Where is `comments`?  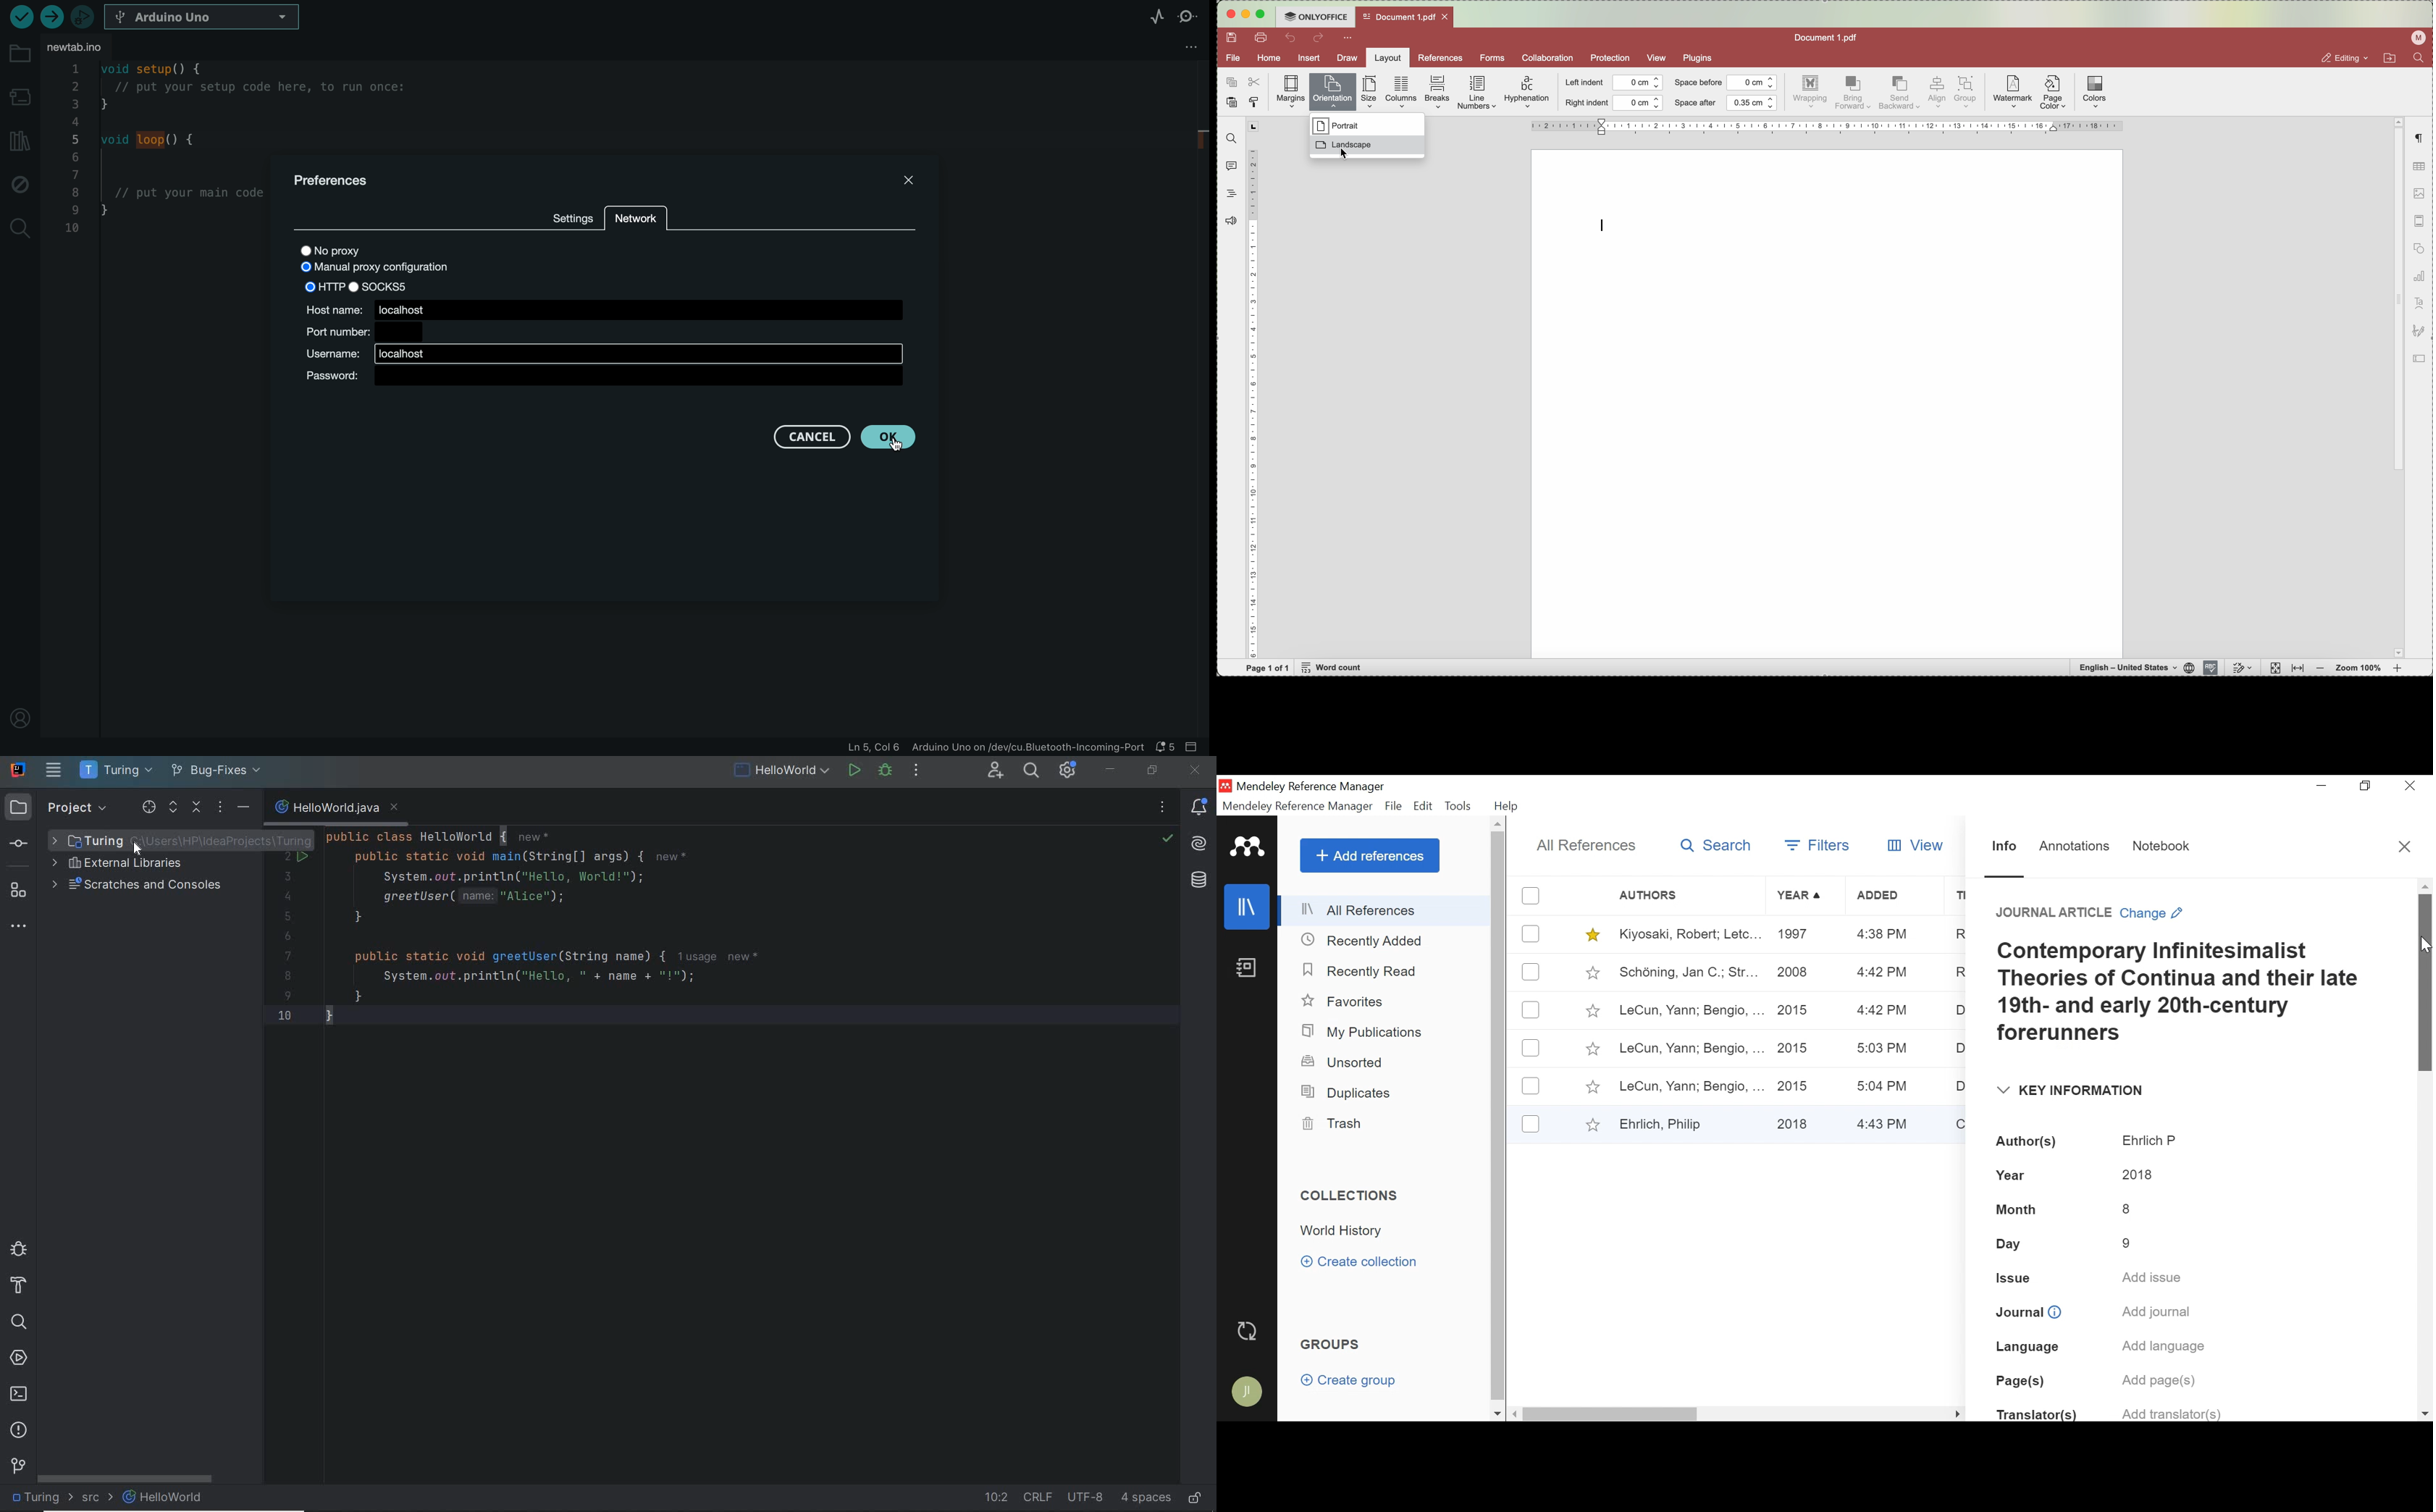 comments is located at coordinates (1229, 165).